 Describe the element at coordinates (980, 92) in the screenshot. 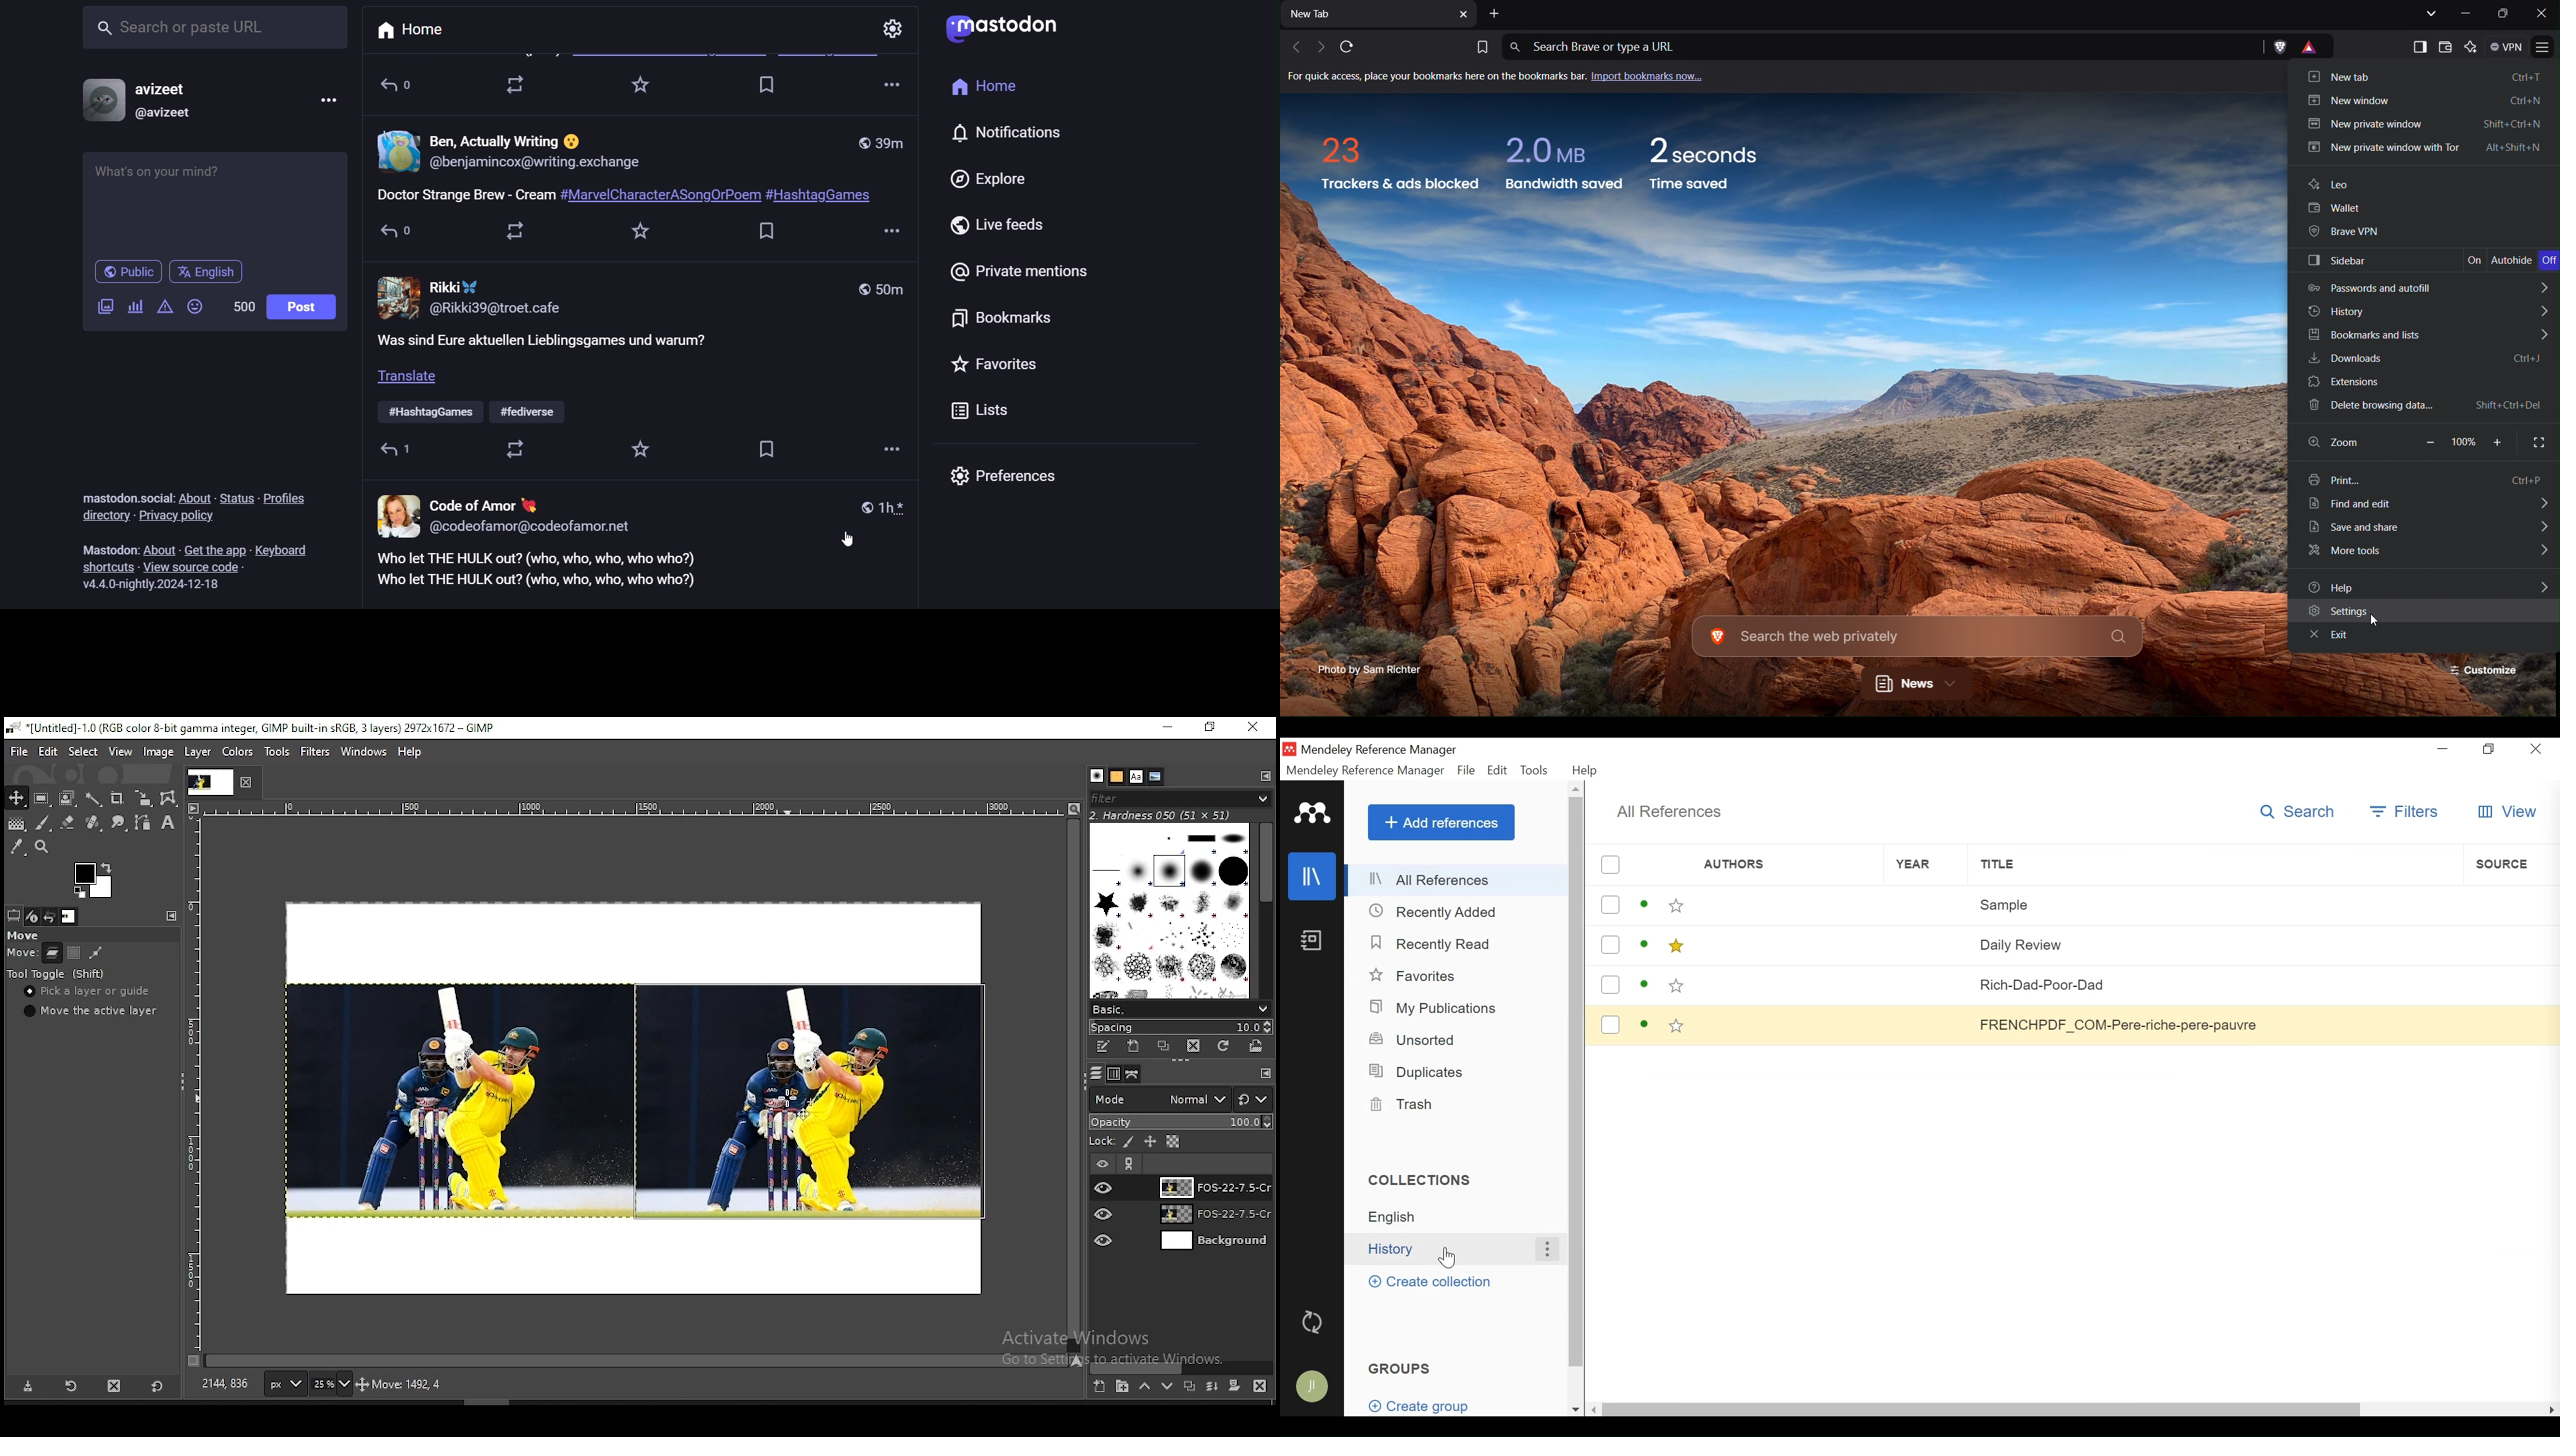

I see `home` at that location.